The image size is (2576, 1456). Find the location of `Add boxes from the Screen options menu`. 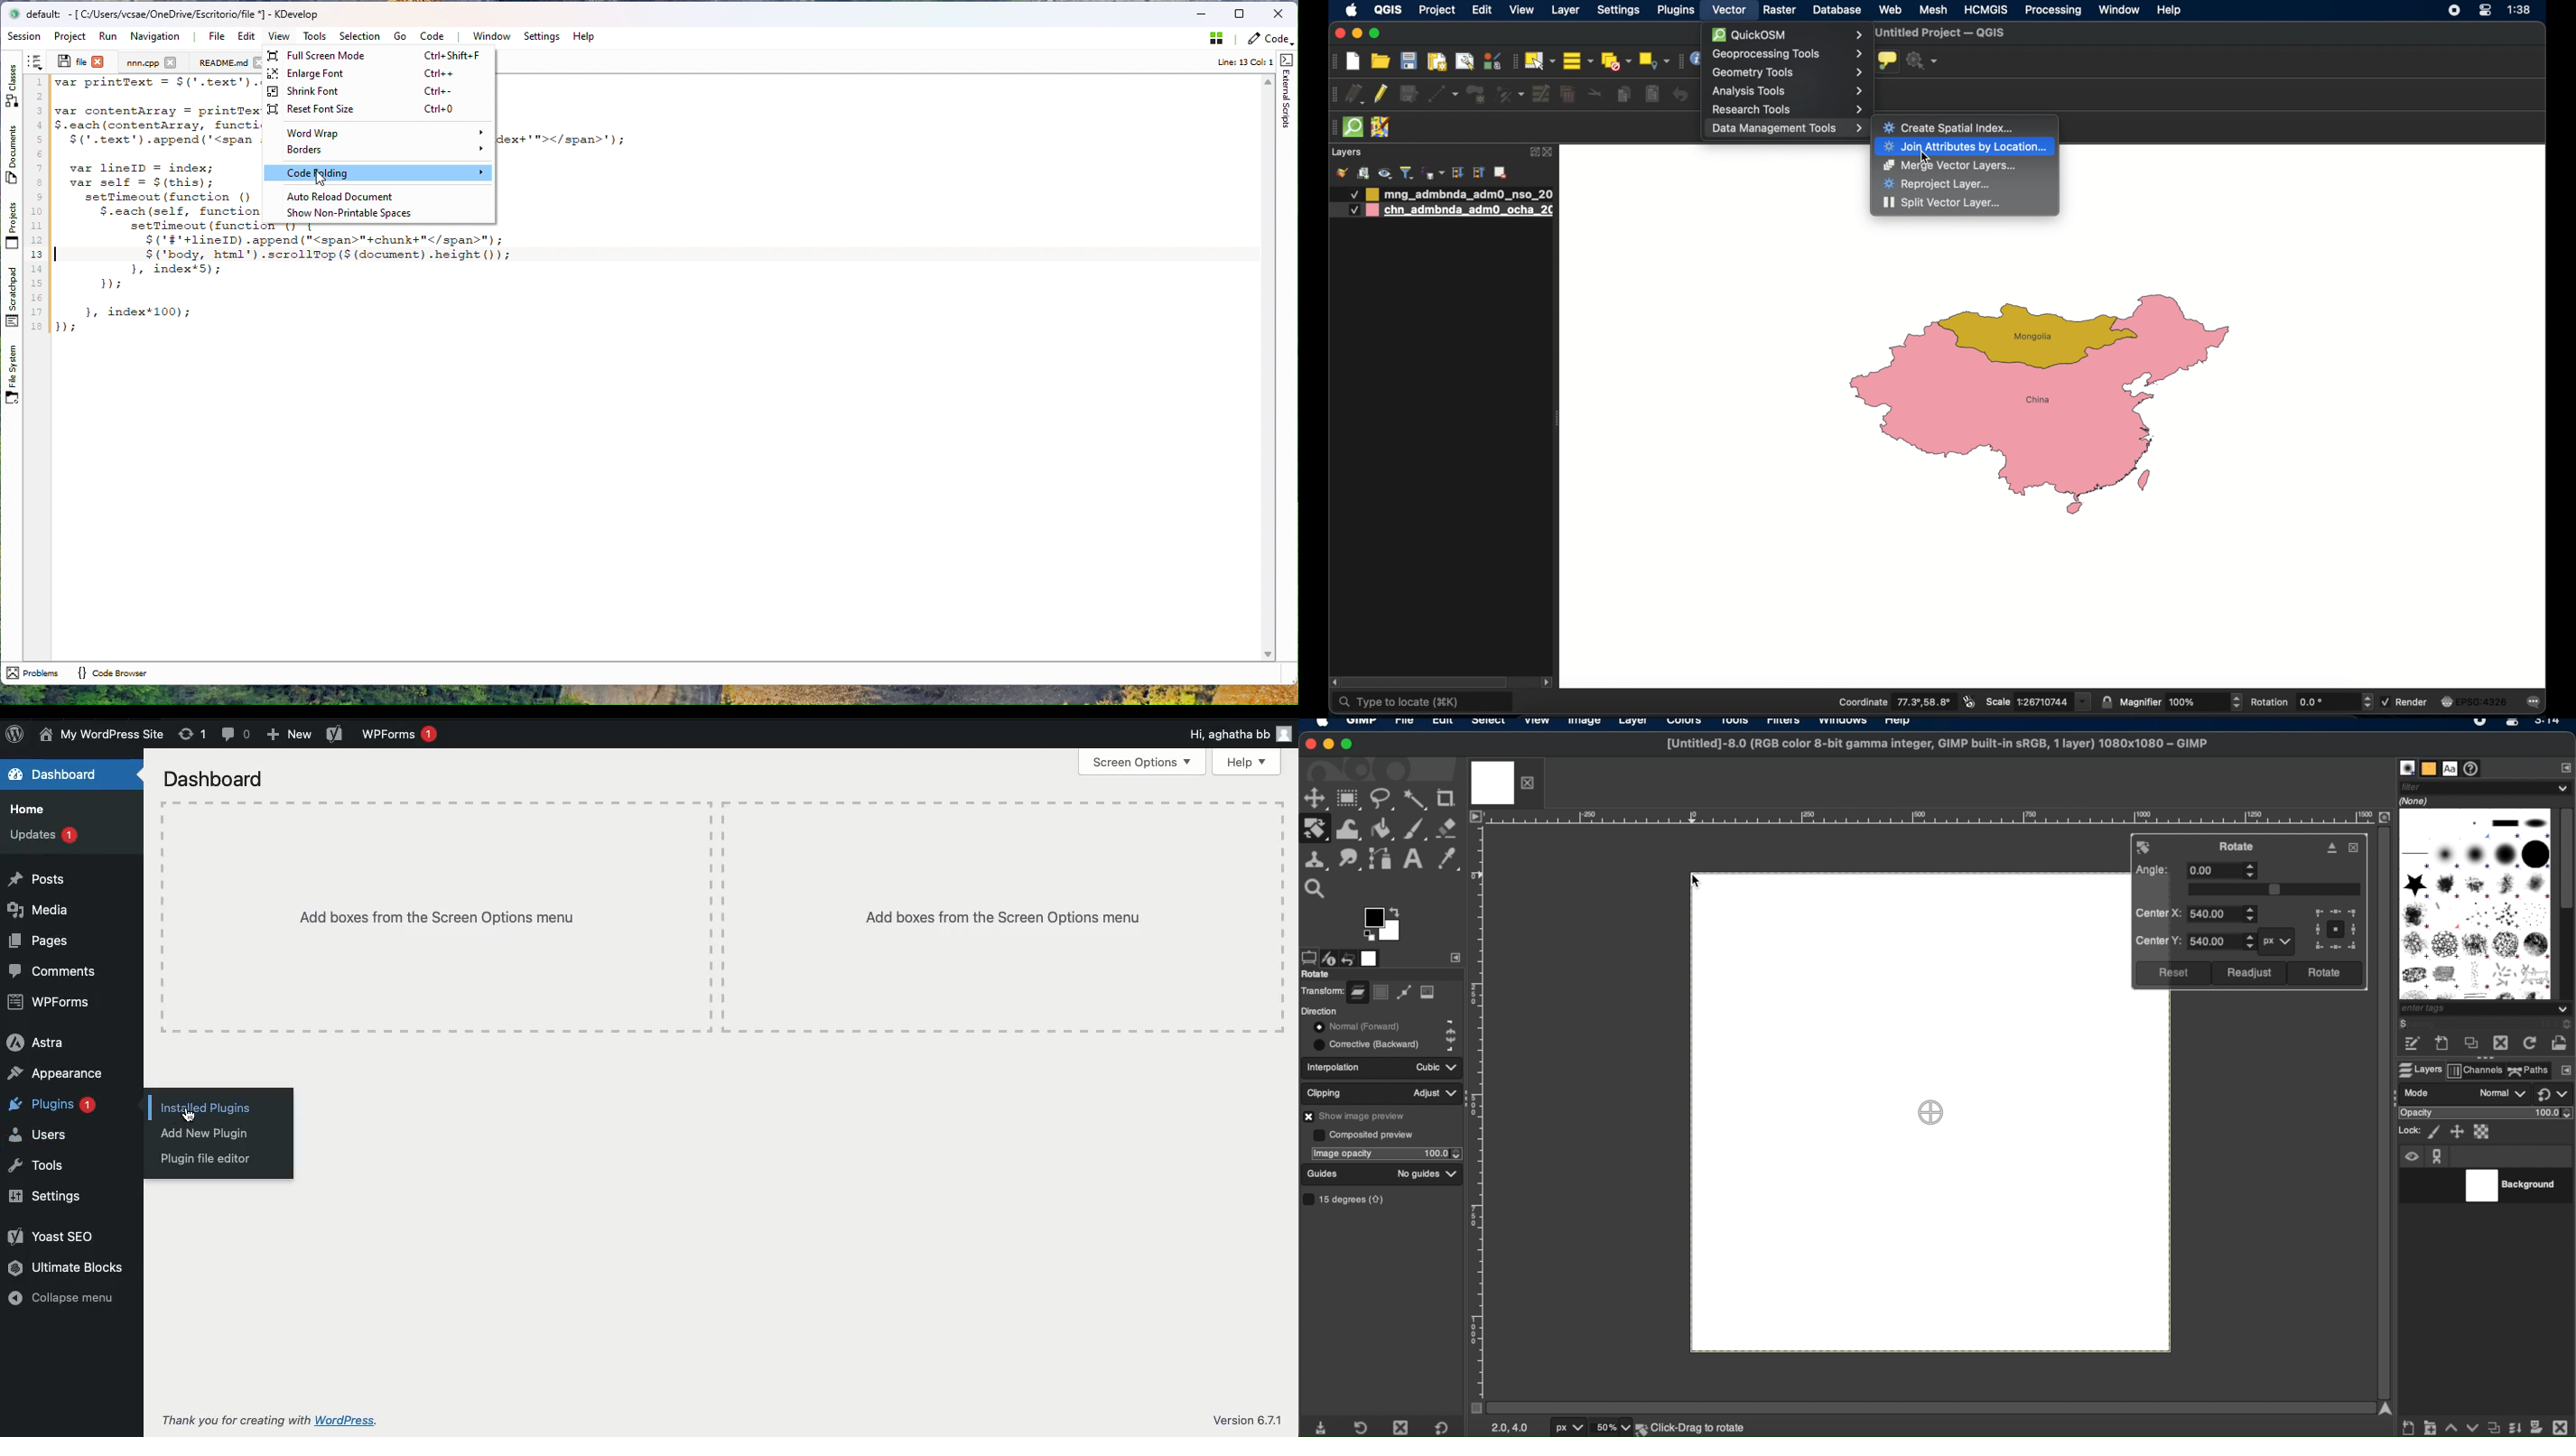

Add boxes from the Screen options menu is located at coordinates (1006, 915).